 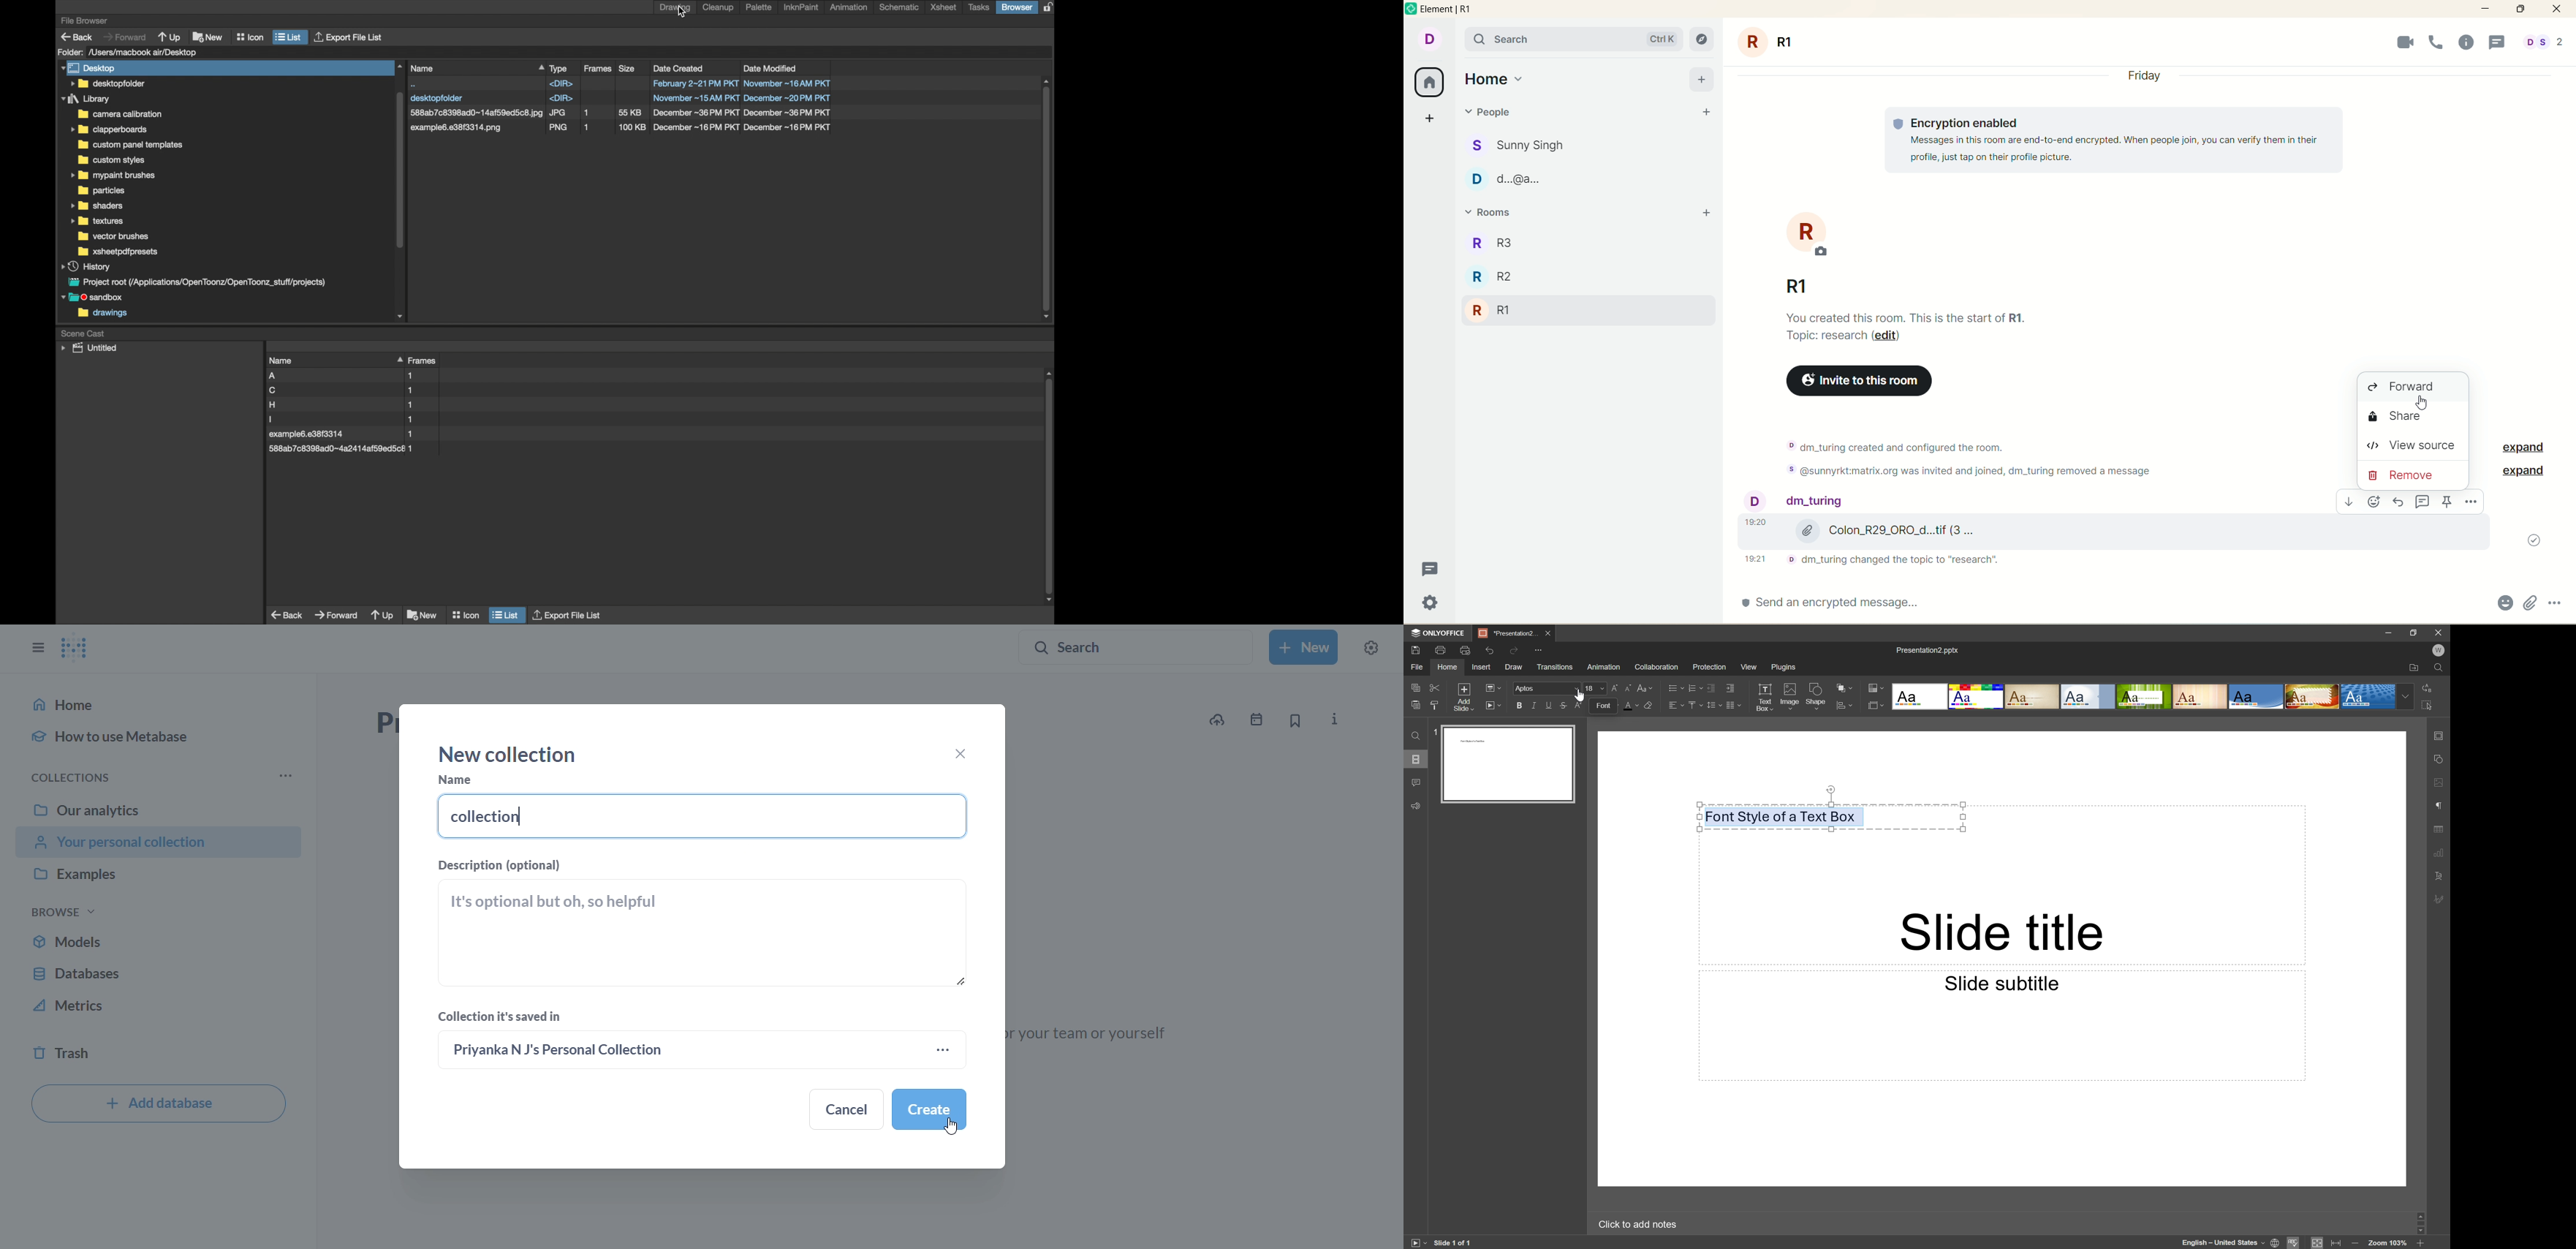 I want to click on people, so click(x=1797, y=502).